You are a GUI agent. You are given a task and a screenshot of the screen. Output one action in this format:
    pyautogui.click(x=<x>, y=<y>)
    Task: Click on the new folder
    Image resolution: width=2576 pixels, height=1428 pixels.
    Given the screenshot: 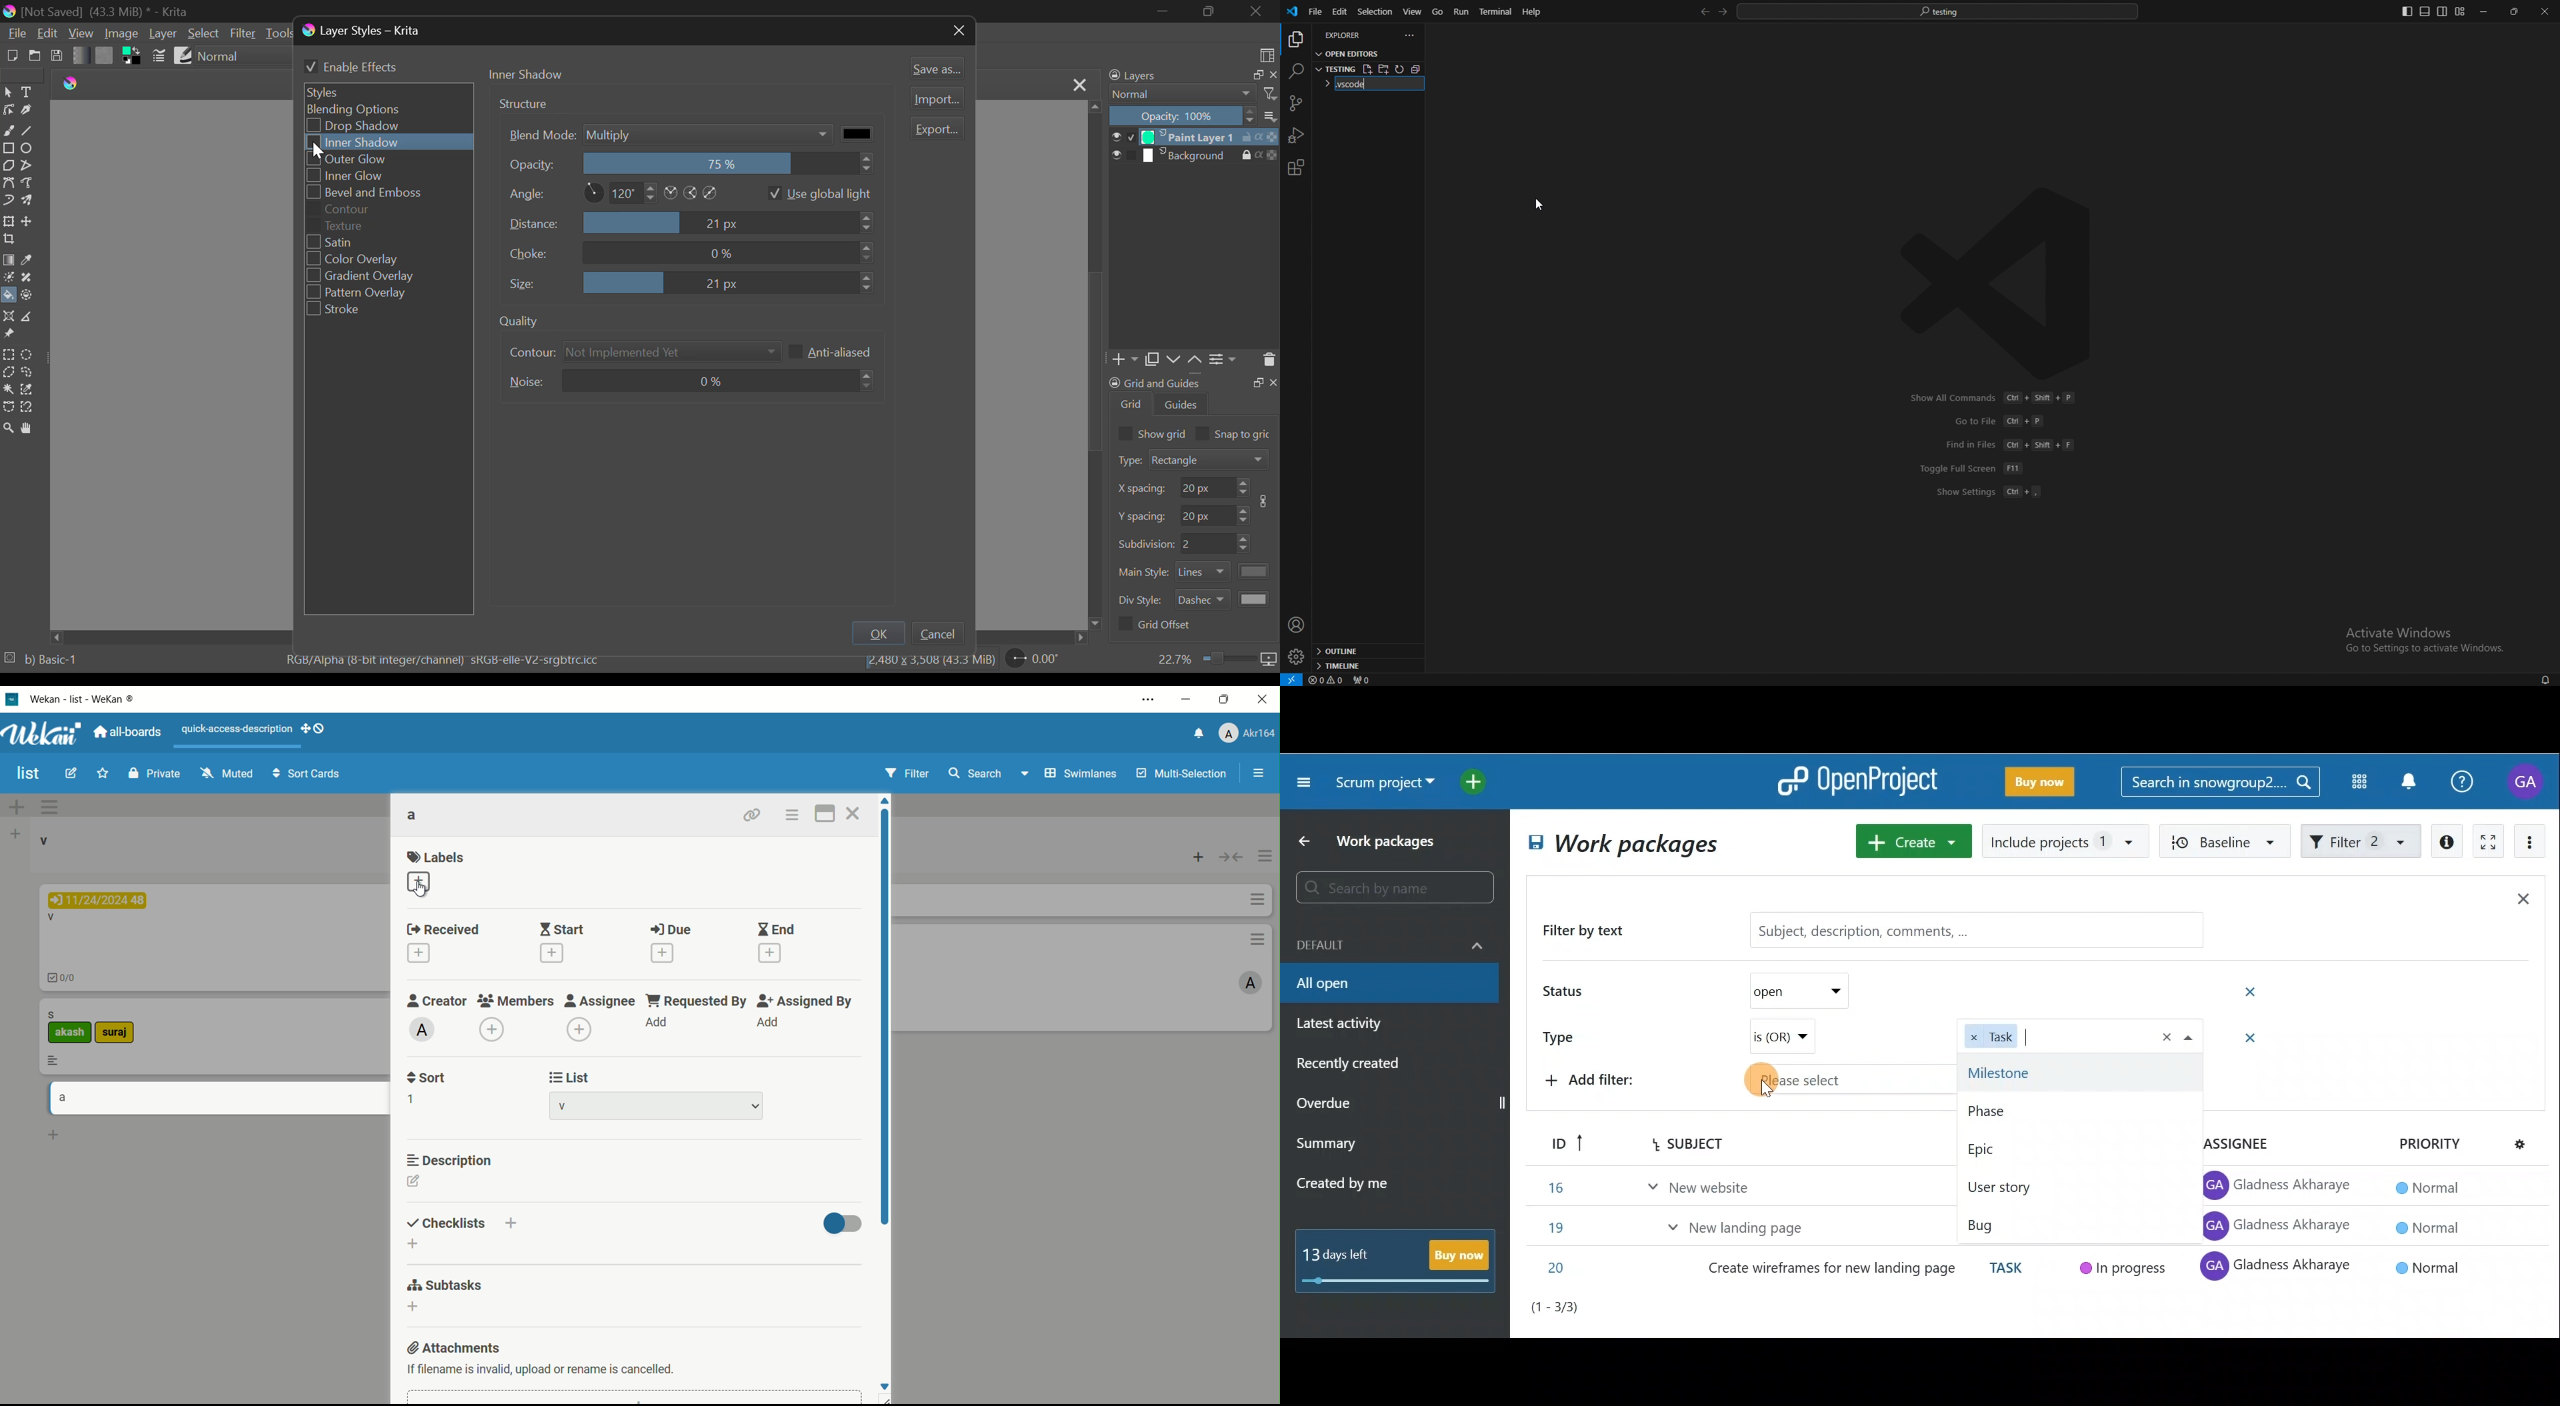 What is the action you would take?
    pyautogui.click(x=1384, y=69)
    